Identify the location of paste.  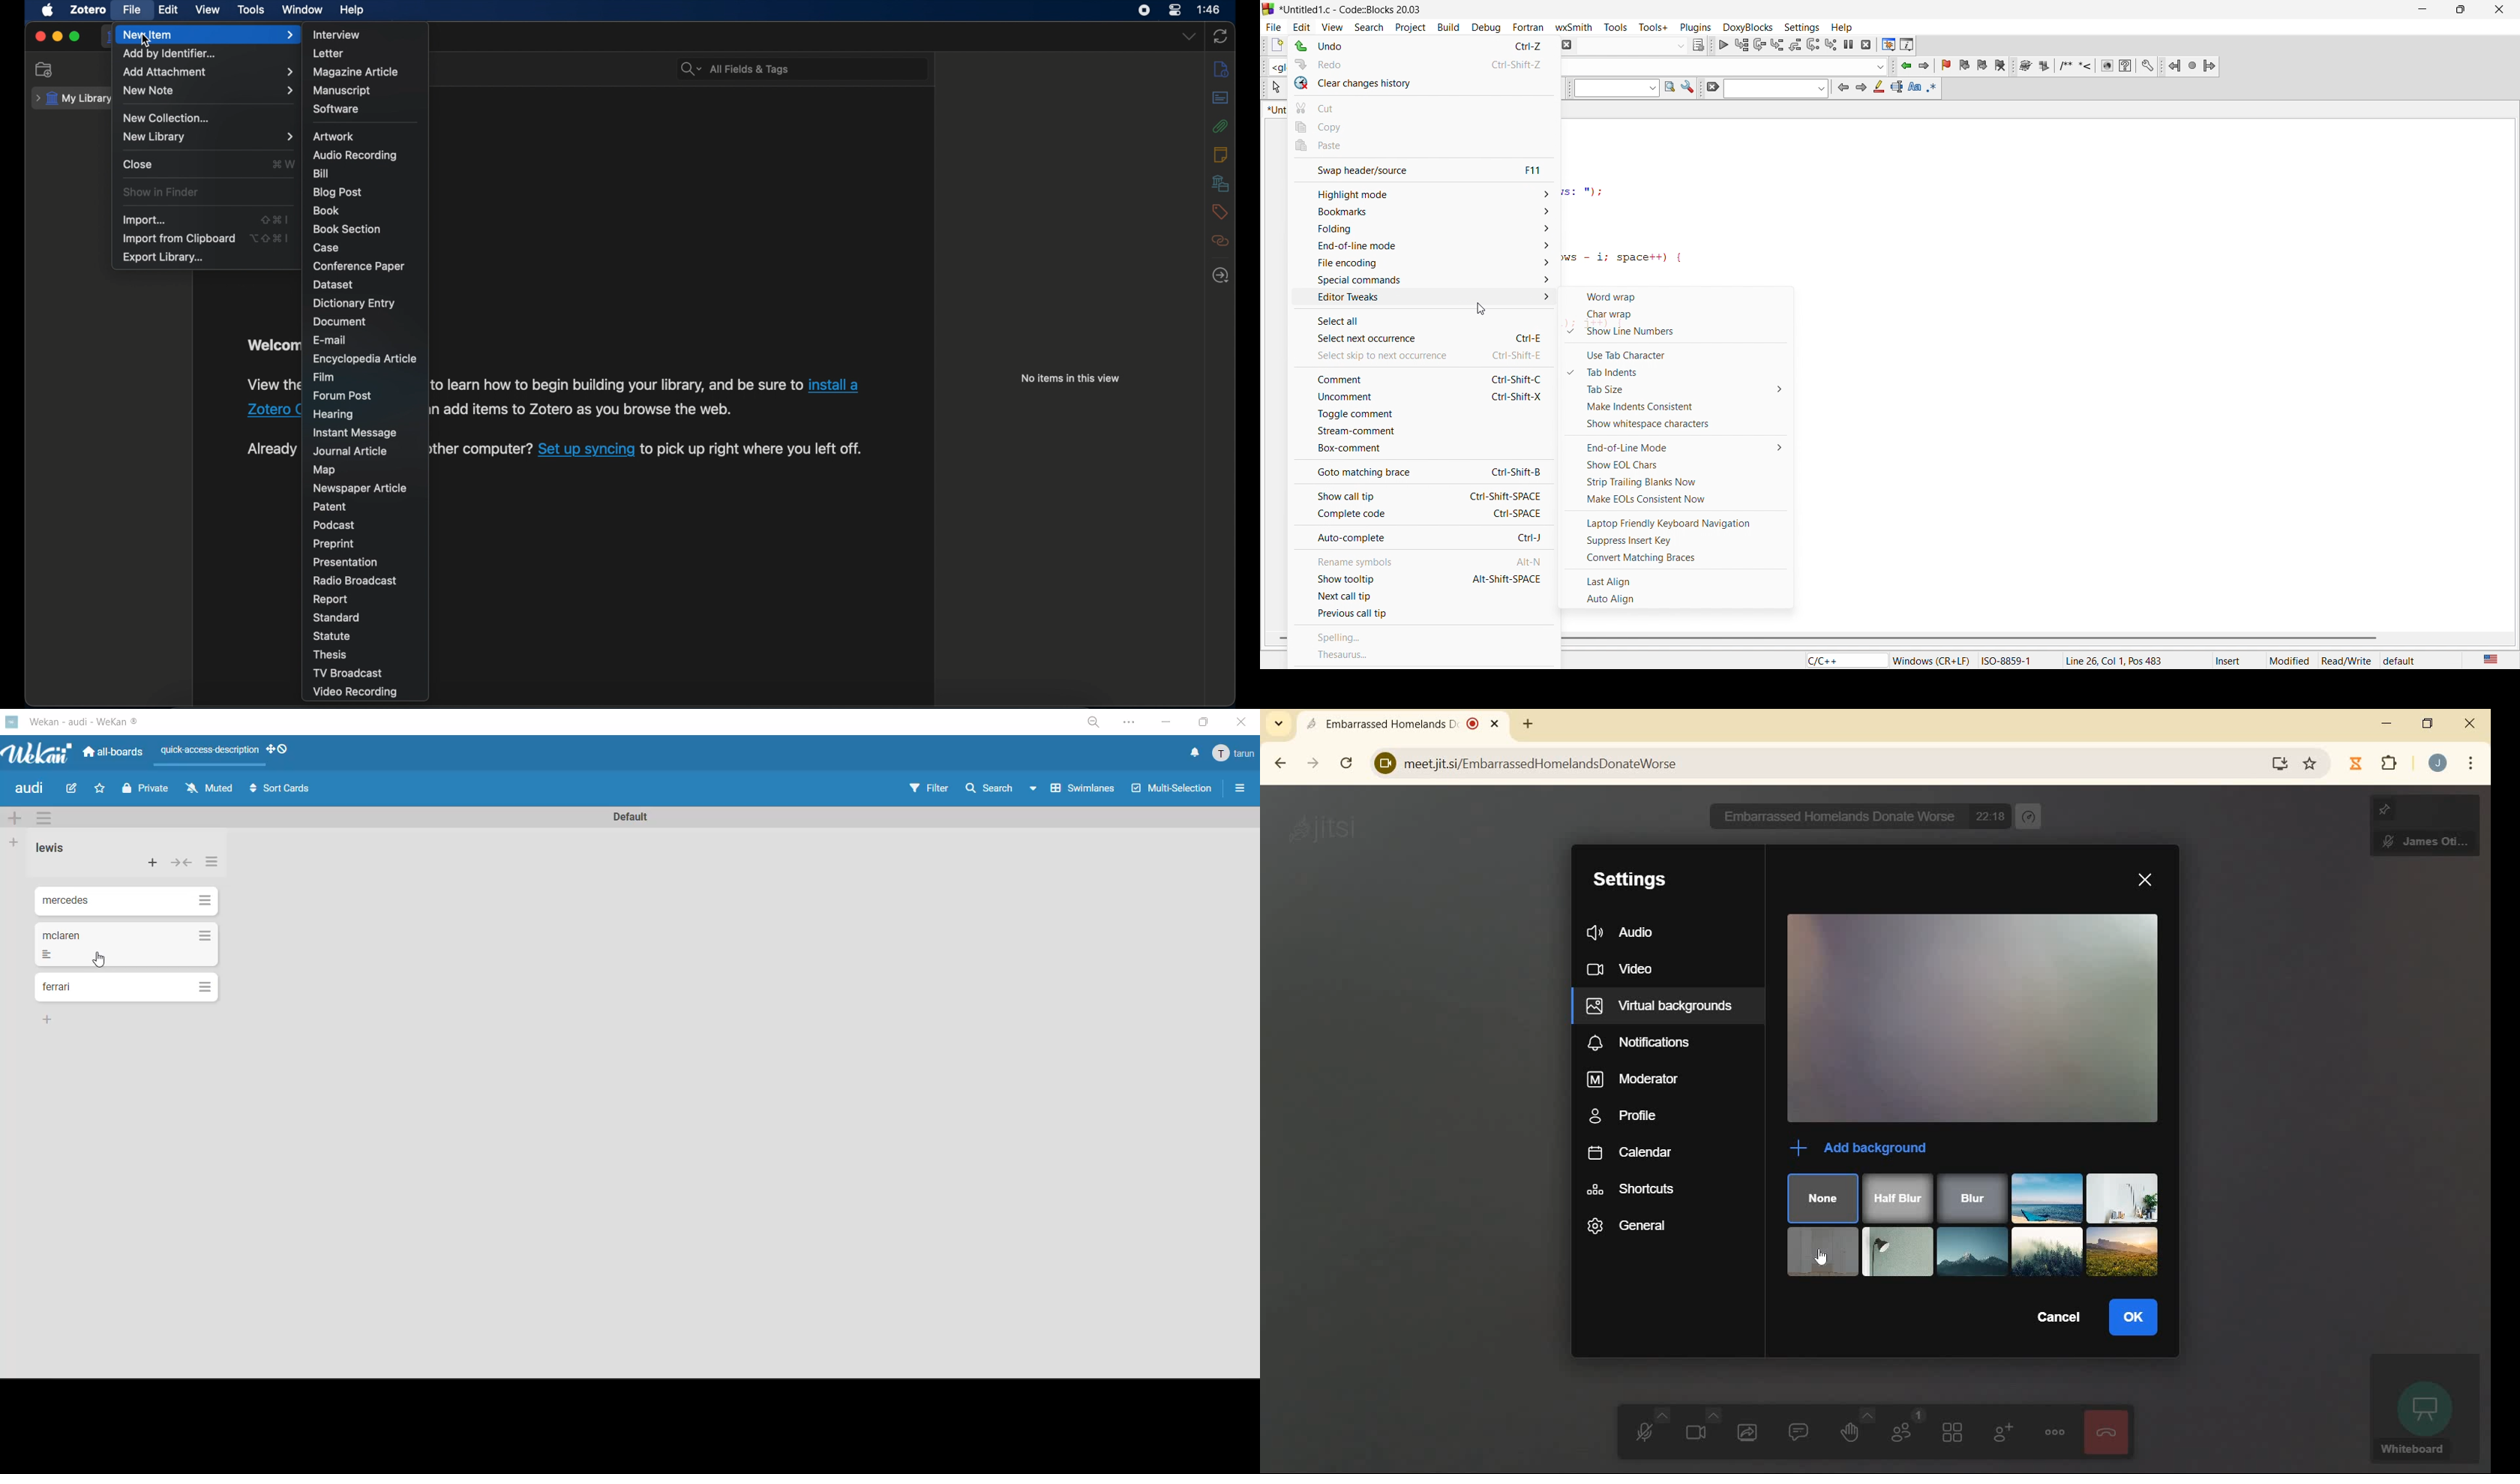
(1425, 147).